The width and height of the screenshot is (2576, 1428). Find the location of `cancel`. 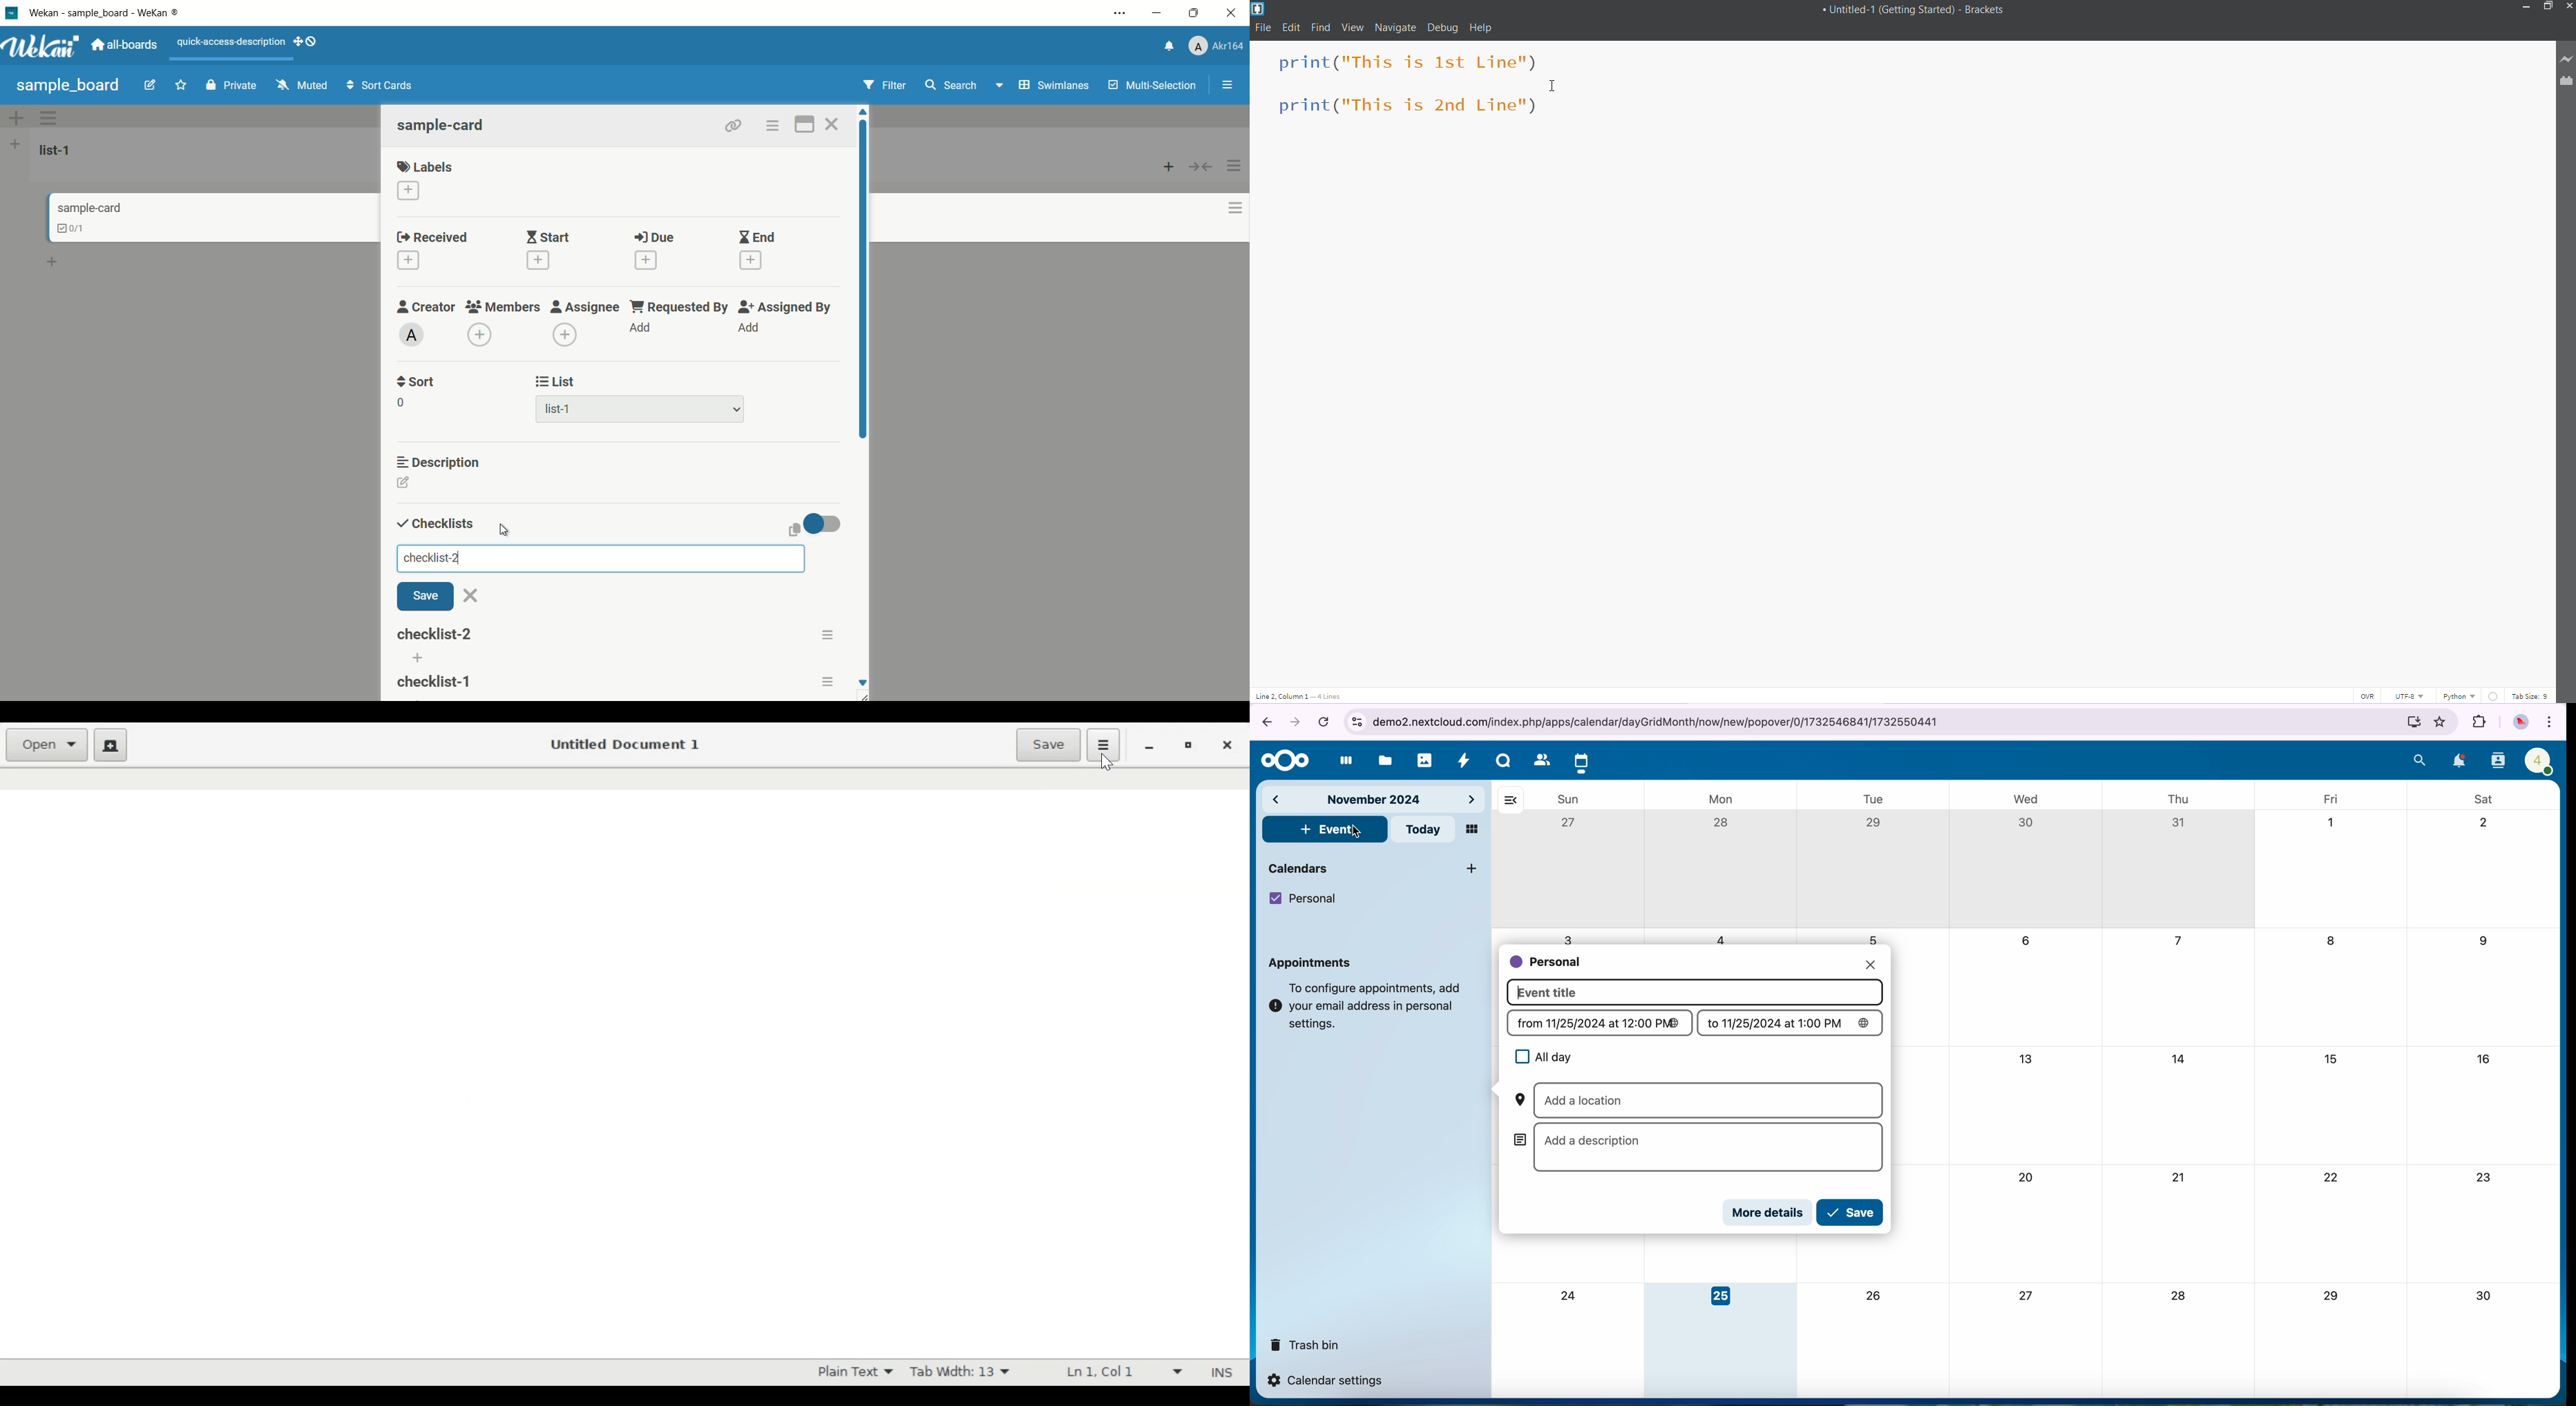

cancel is located at coordinates (1323, 723).